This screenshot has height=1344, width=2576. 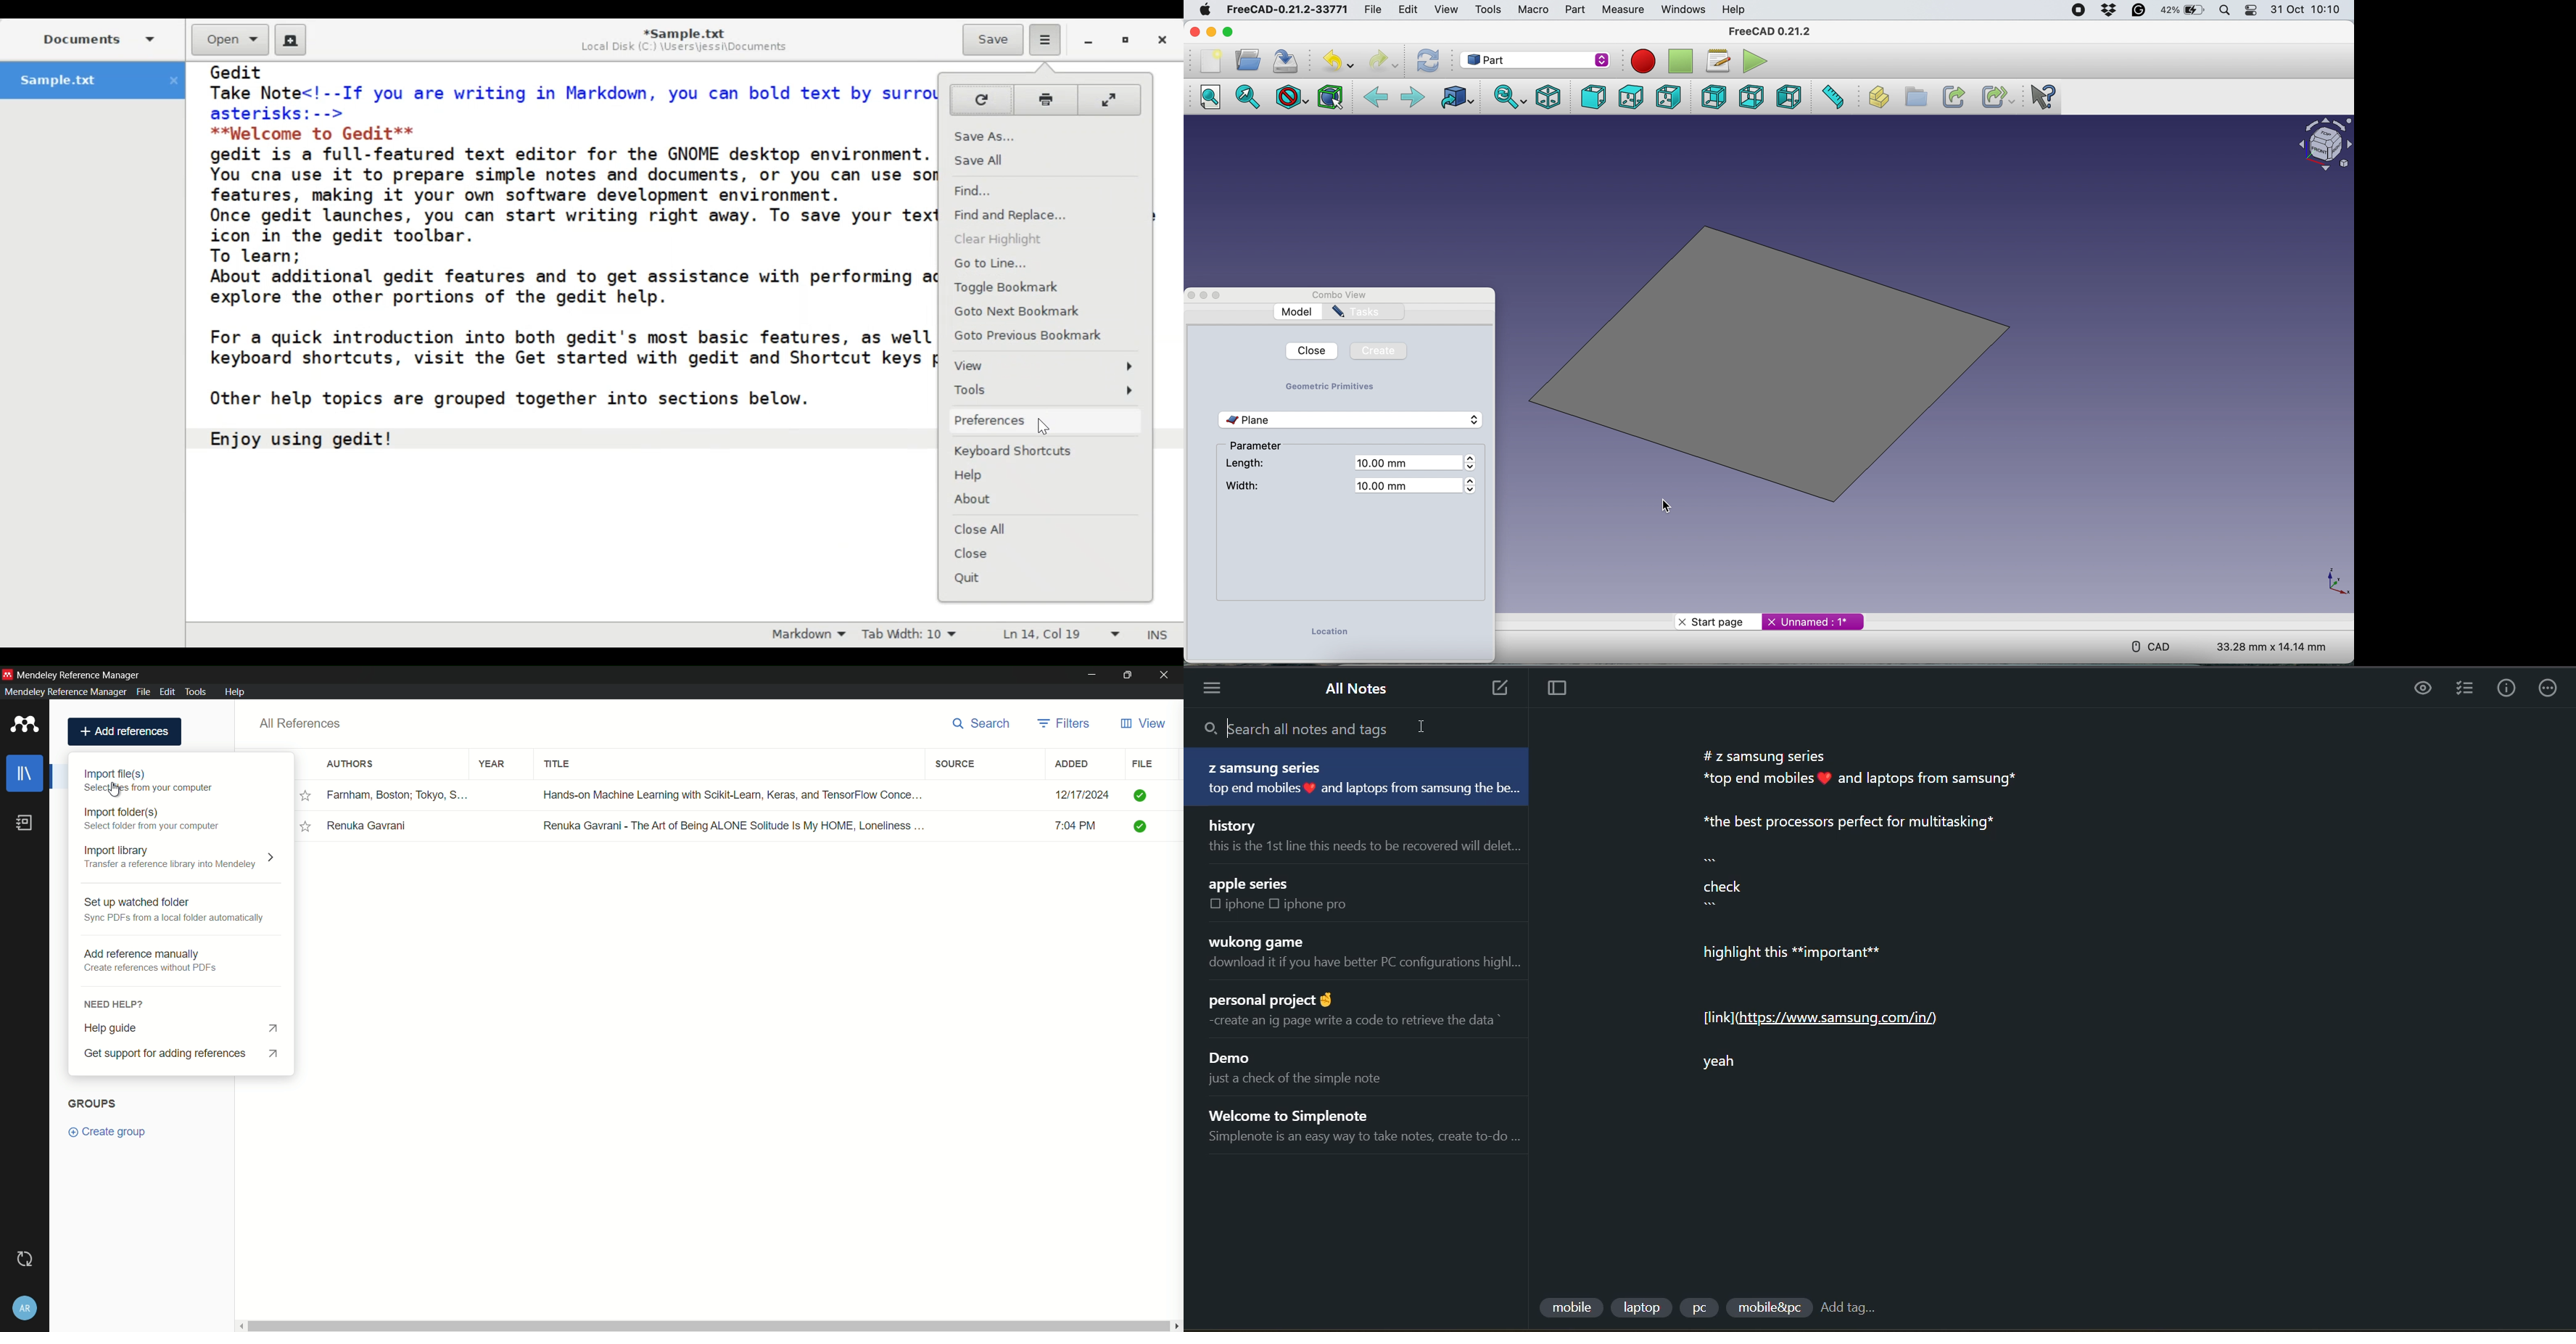 What do you see at coordinates (1043, 190) in the screenshot?
I see `Find` at bounding box center [1043, 190].